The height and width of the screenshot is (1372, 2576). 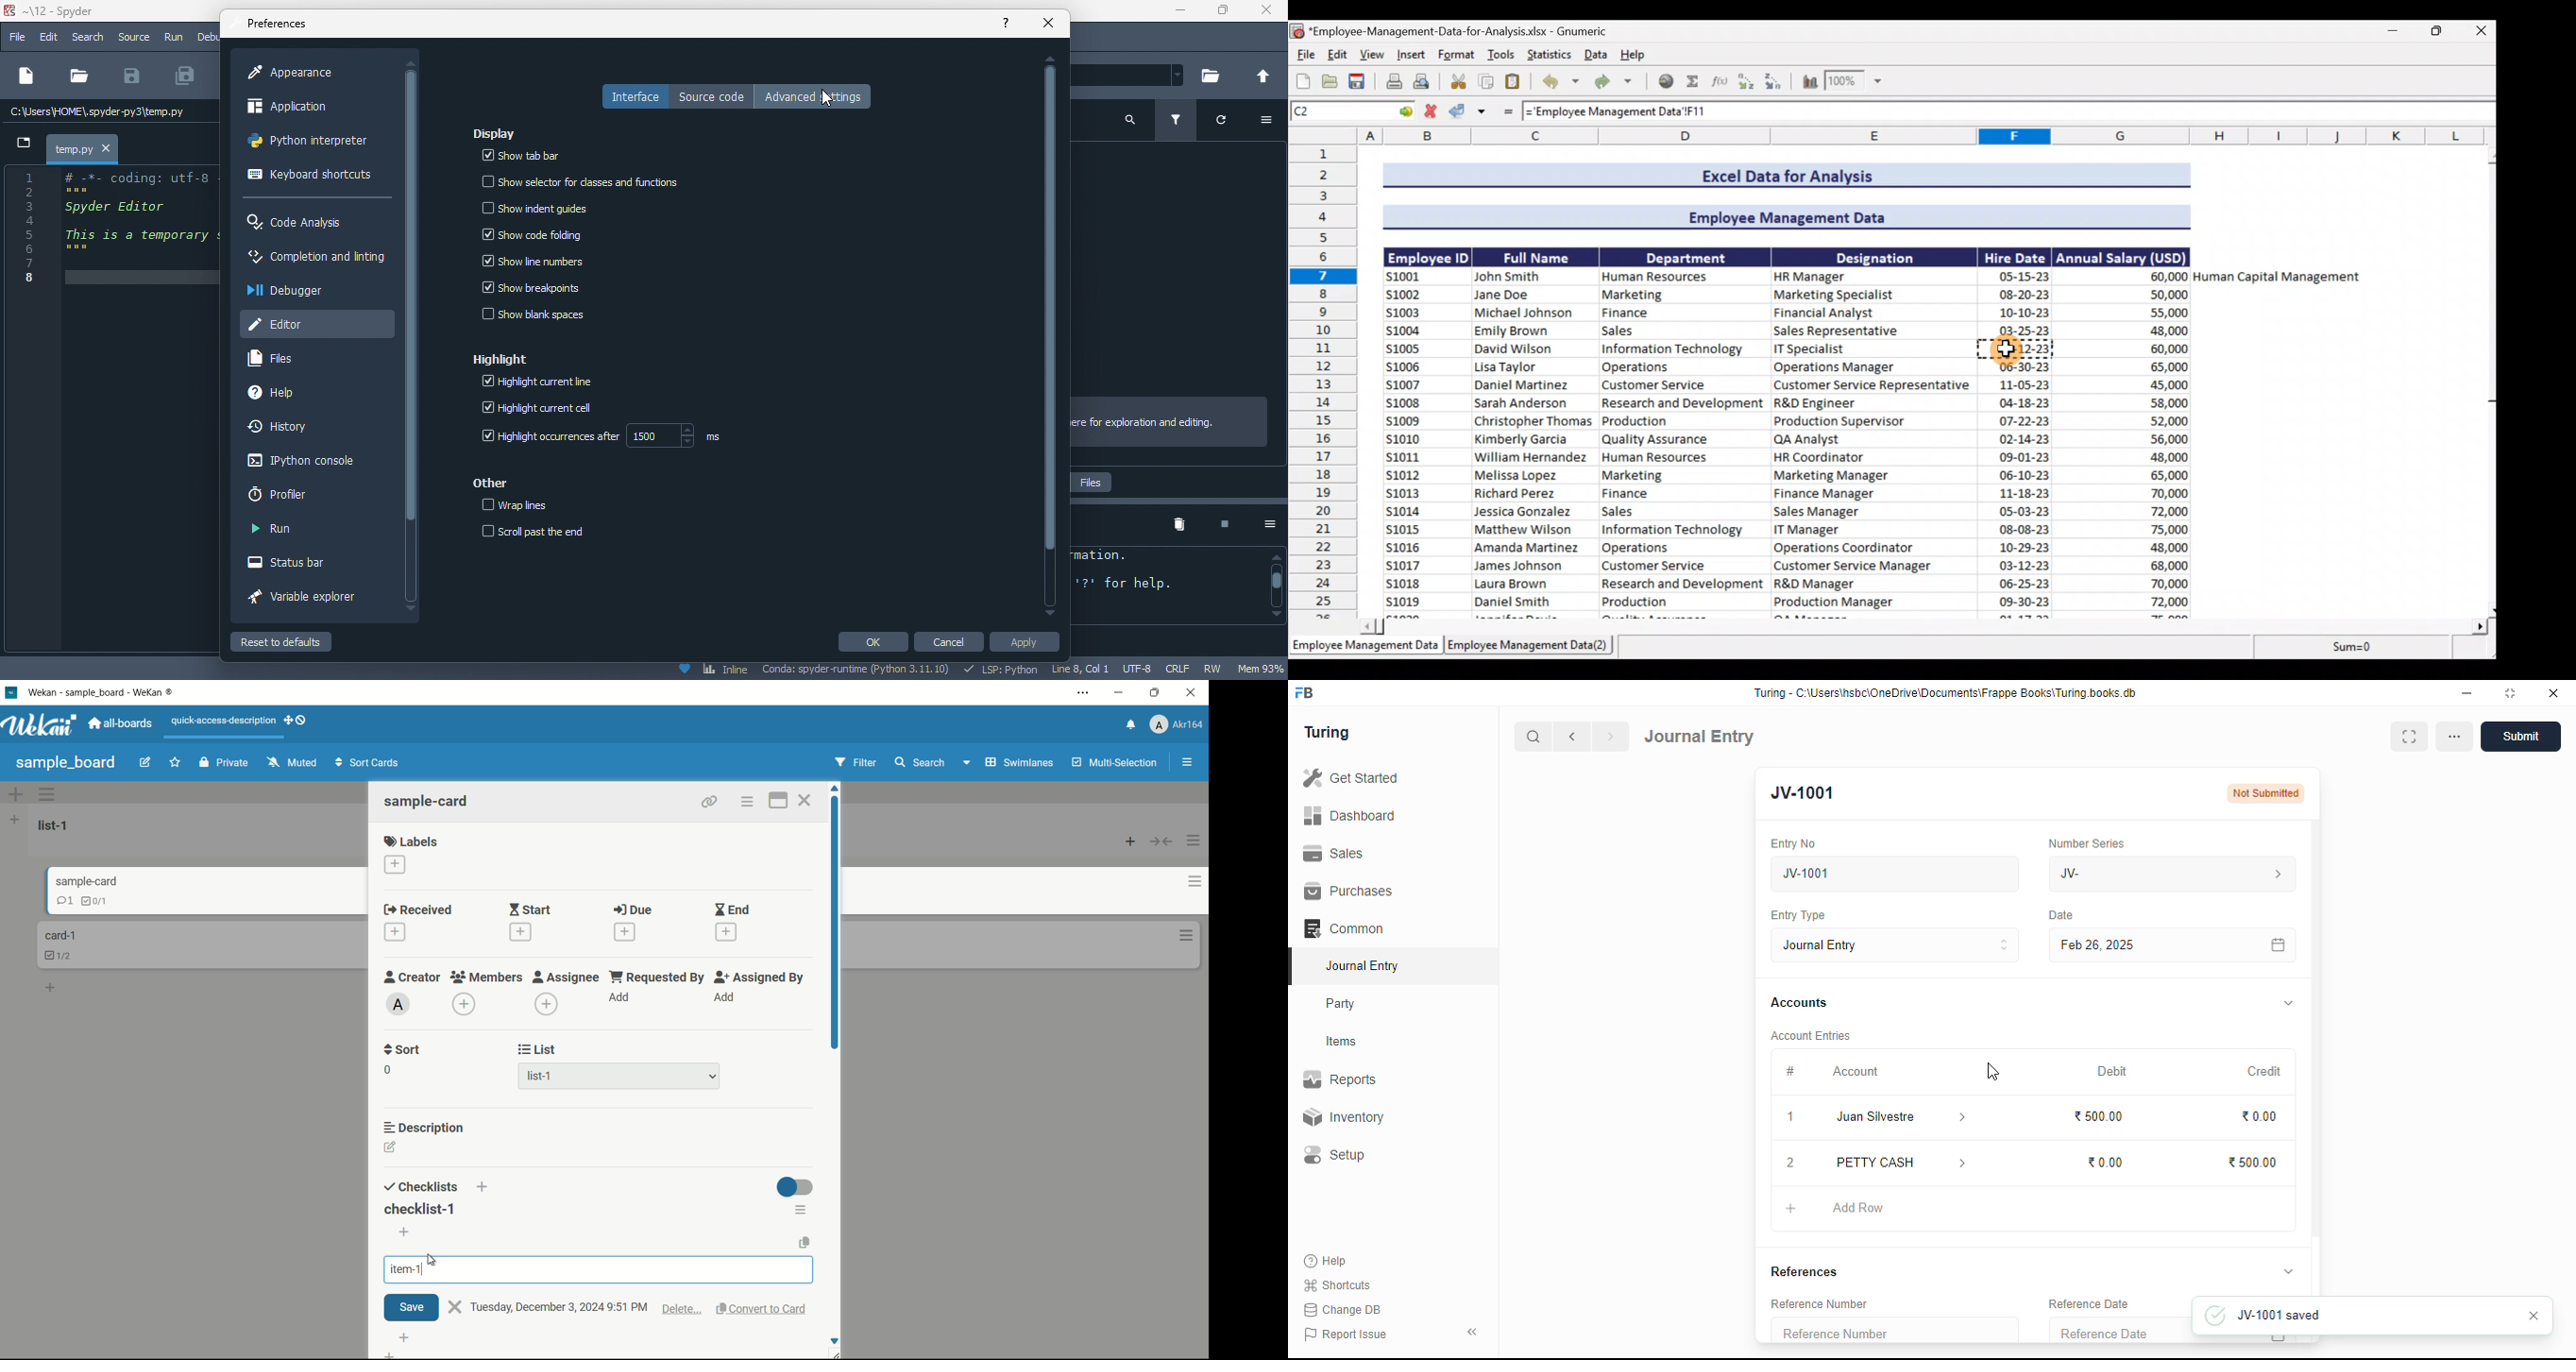 What do you see at coordinates (1336, 1156) in the screenshot?
I see `setup` at bounding box center [1336, 1156].